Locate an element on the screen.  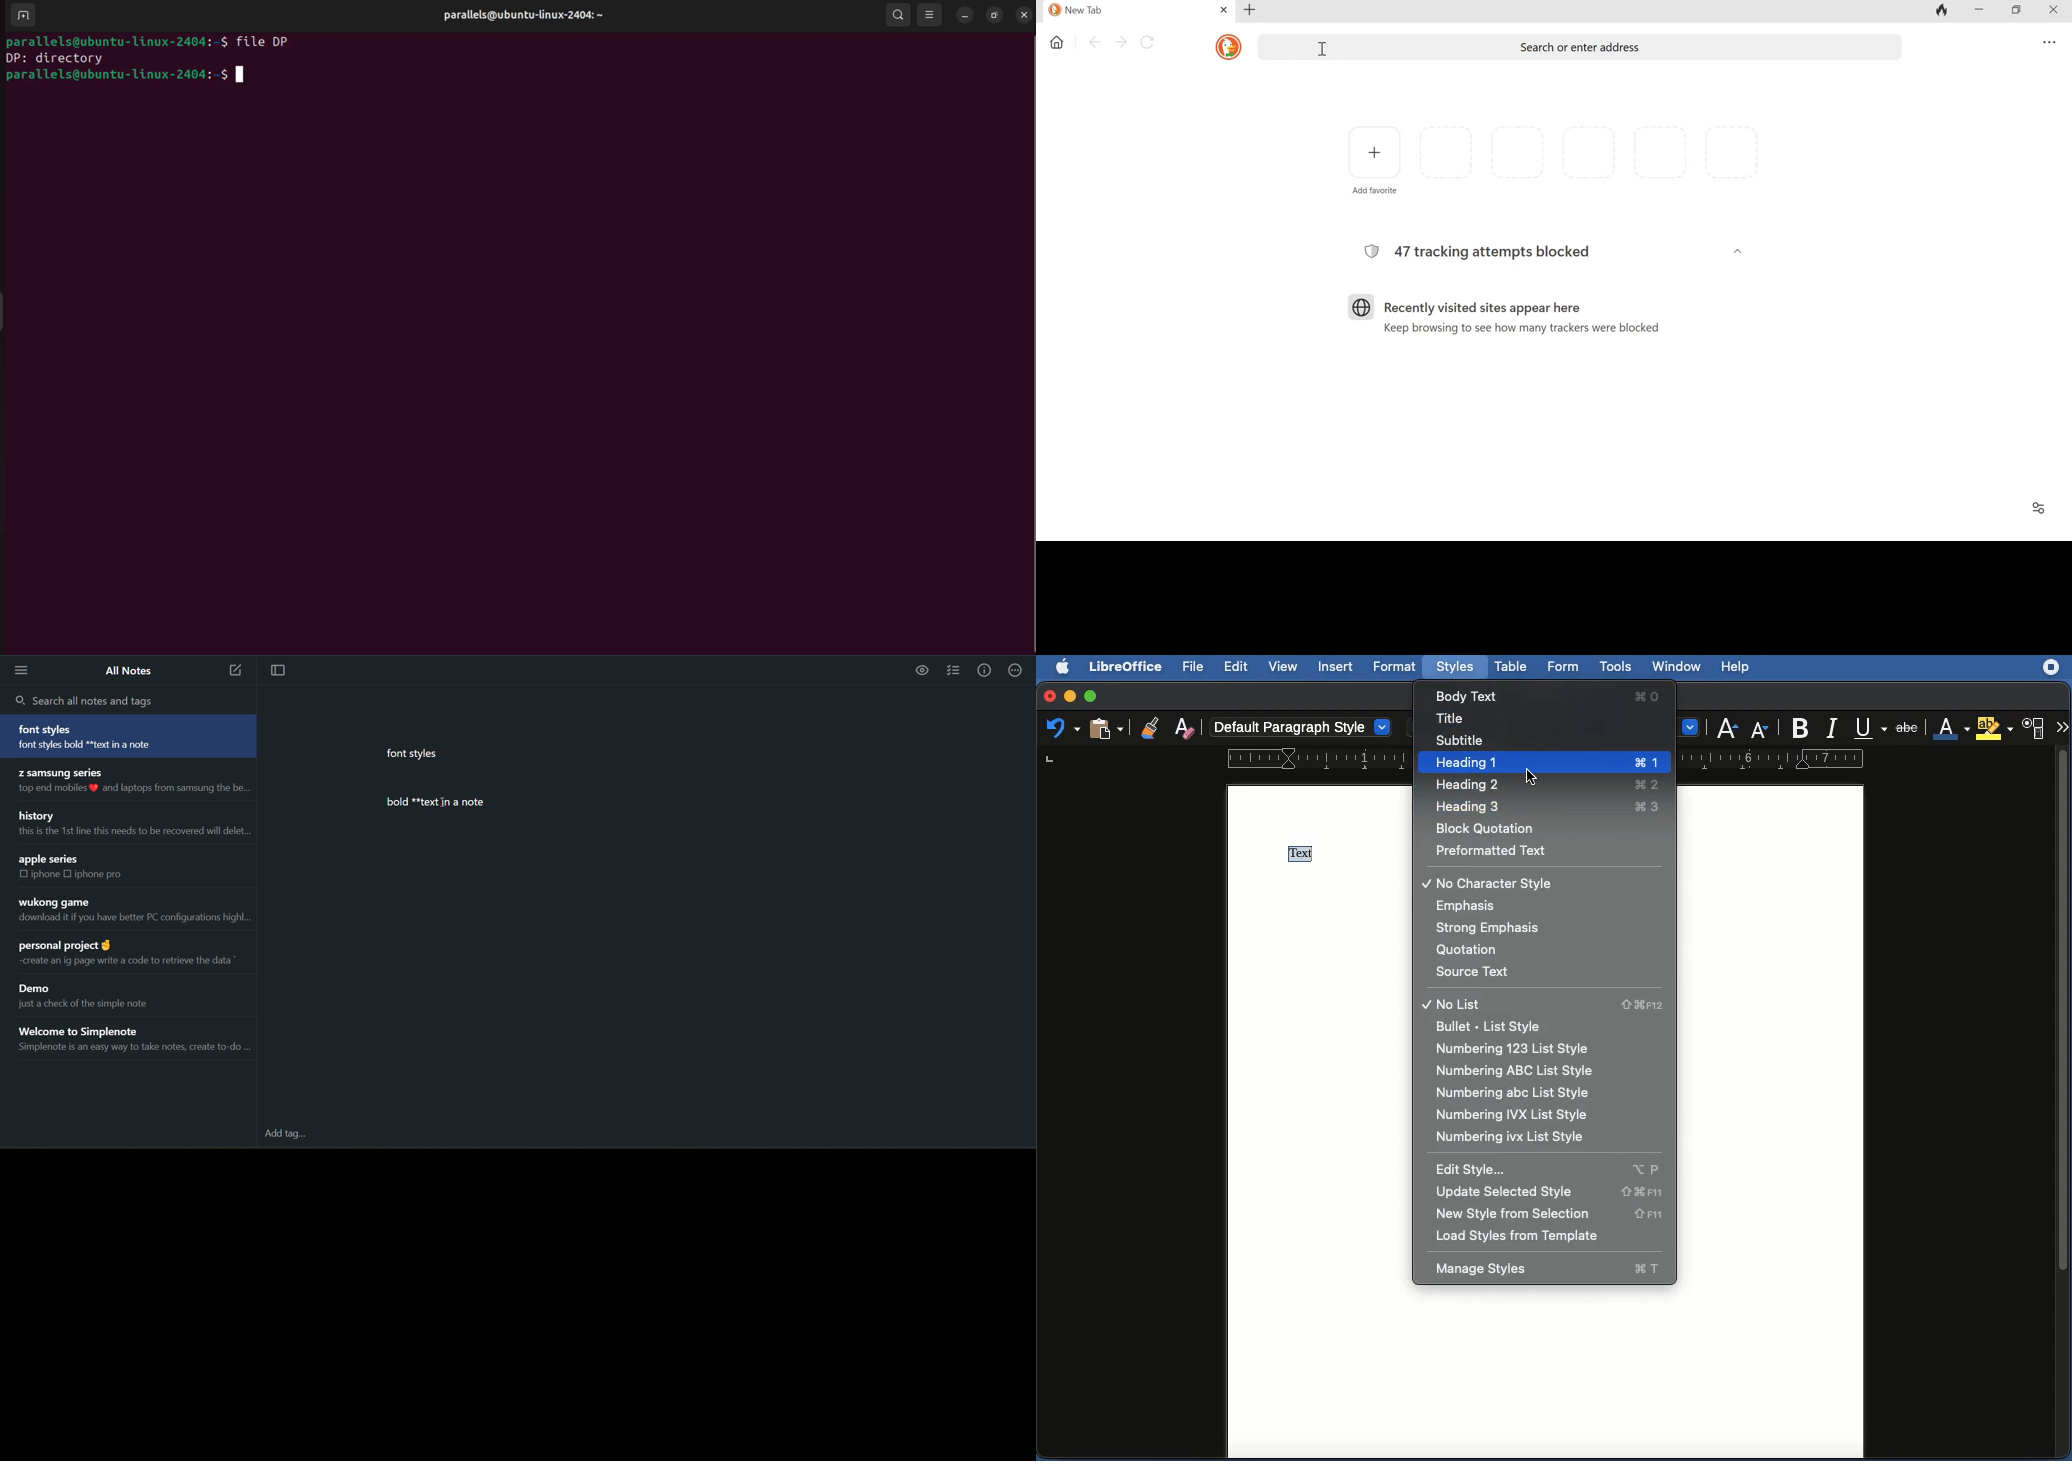
heading 2 is located at coordinates (1544, 785).